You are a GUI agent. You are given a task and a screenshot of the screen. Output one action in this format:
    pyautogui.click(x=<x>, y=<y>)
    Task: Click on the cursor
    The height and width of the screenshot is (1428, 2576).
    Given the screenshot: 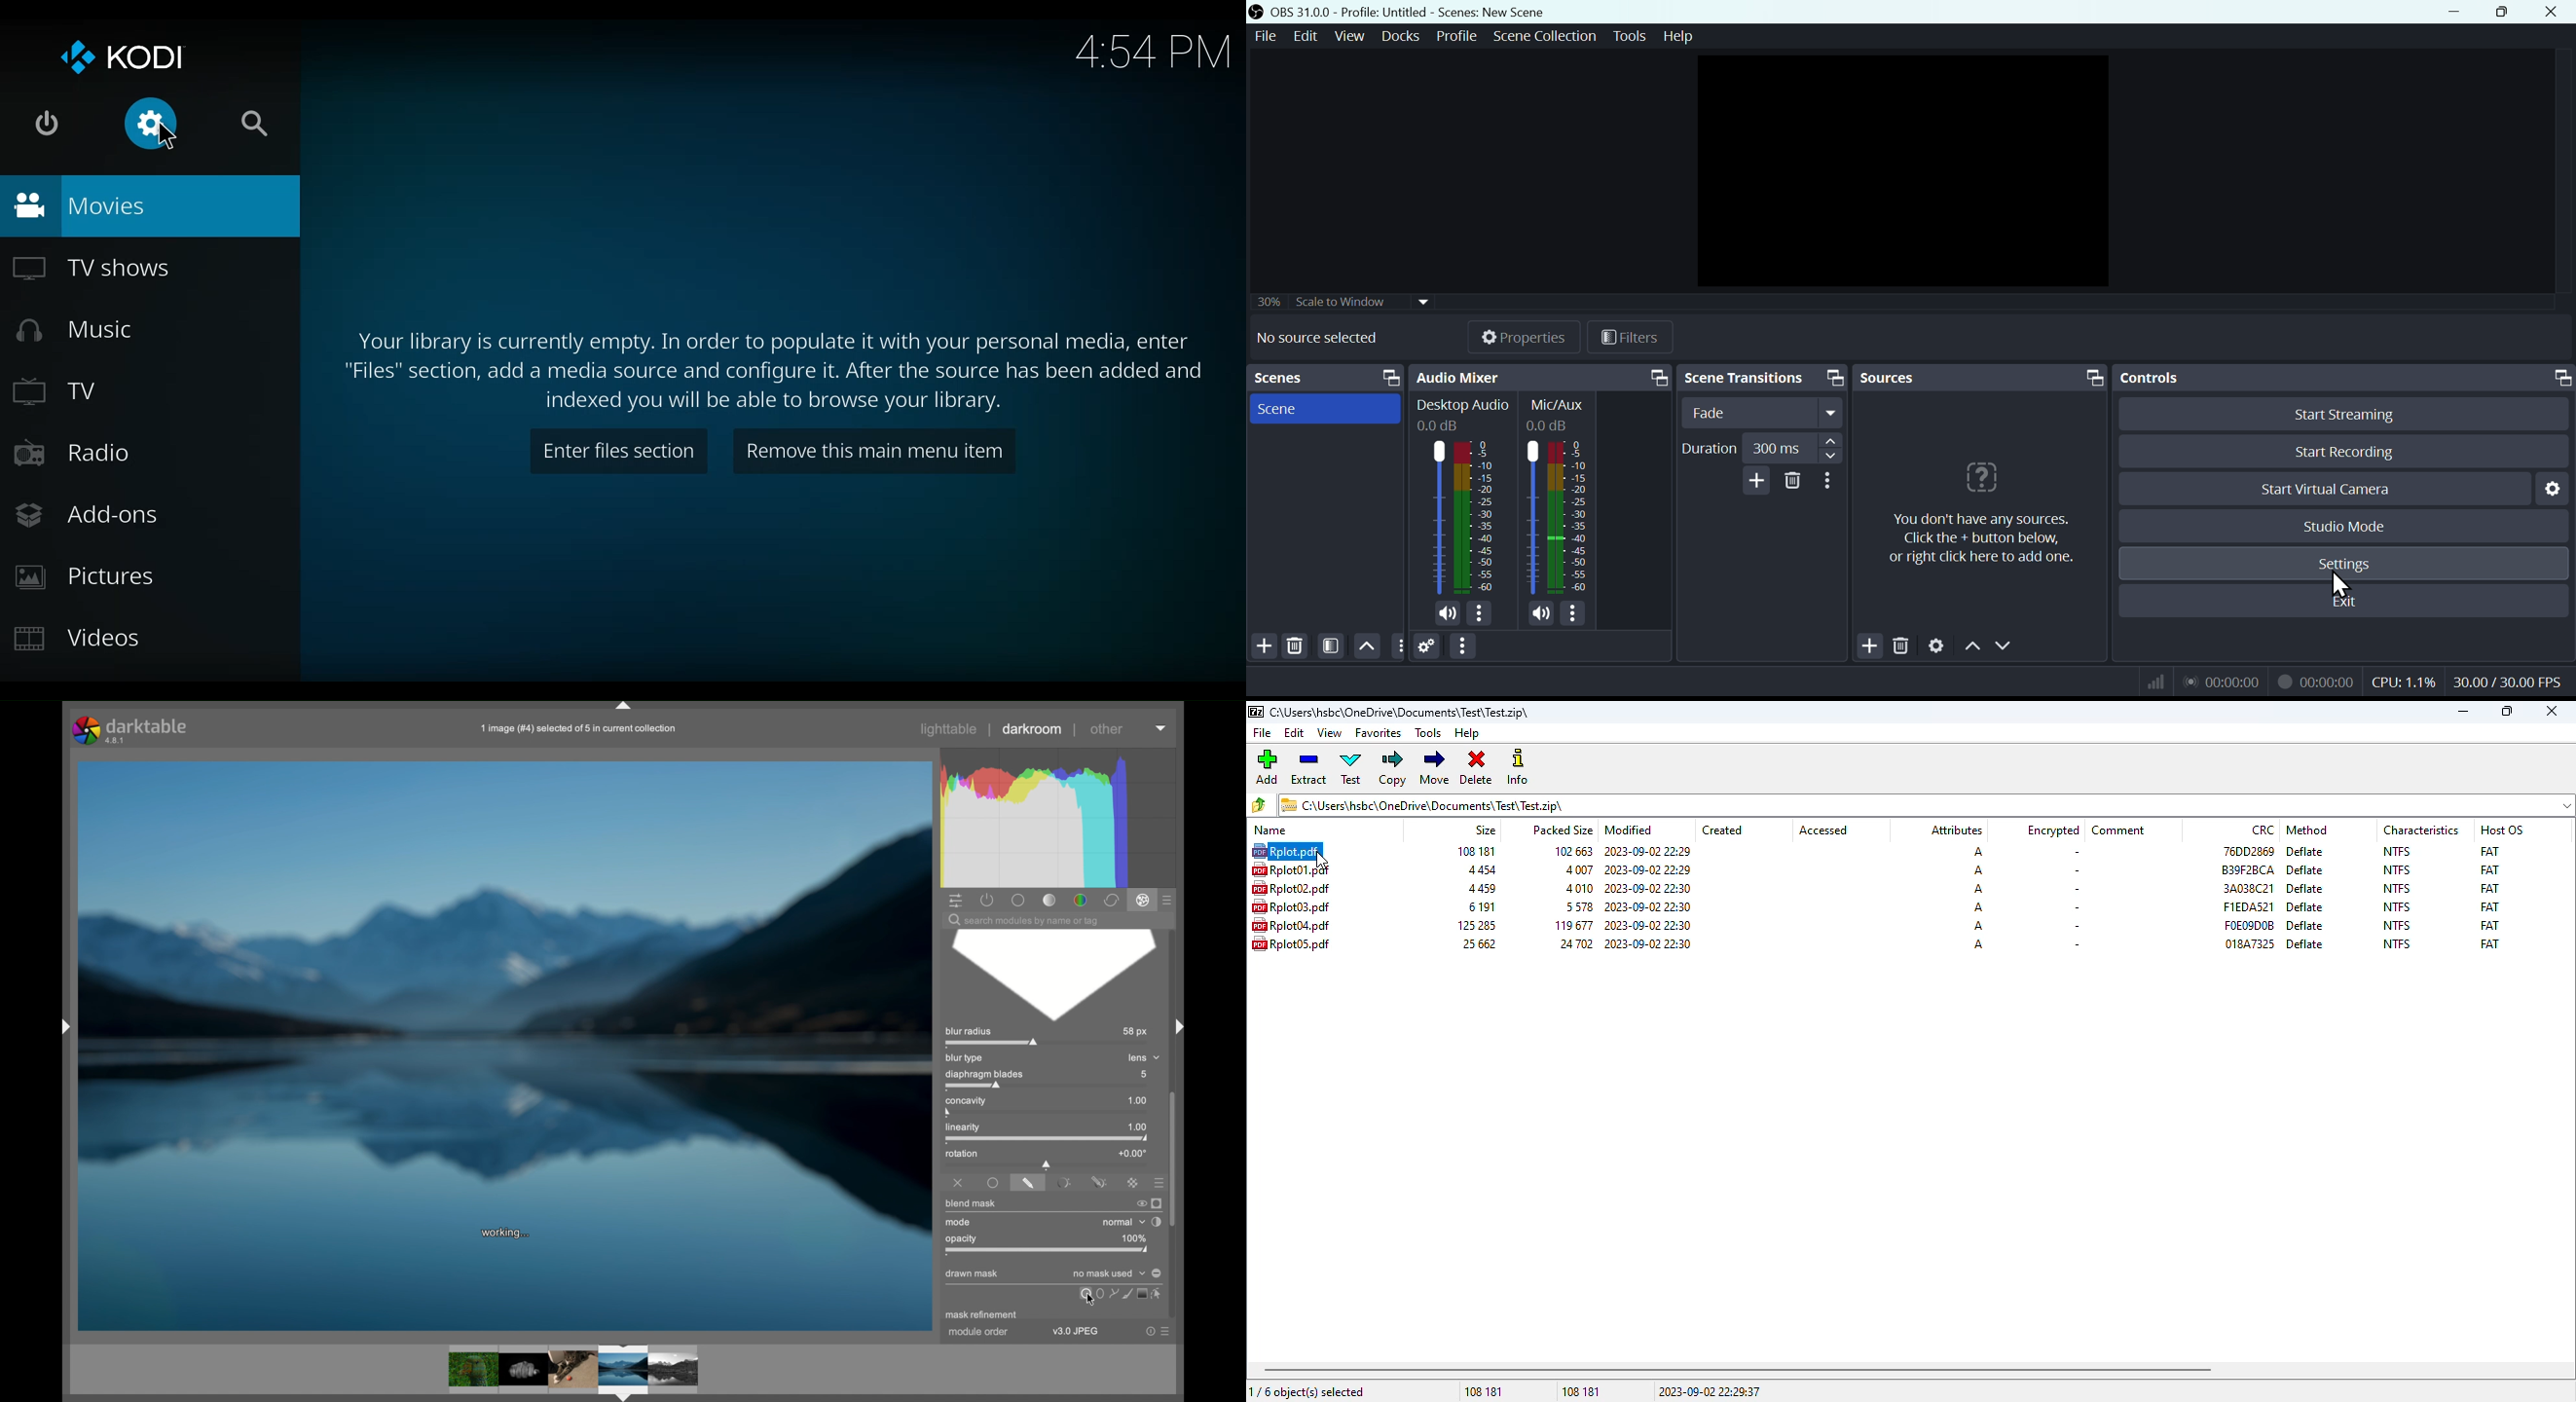 What is the action you would take?
    pyautogui.click(x=168, y=135)
    